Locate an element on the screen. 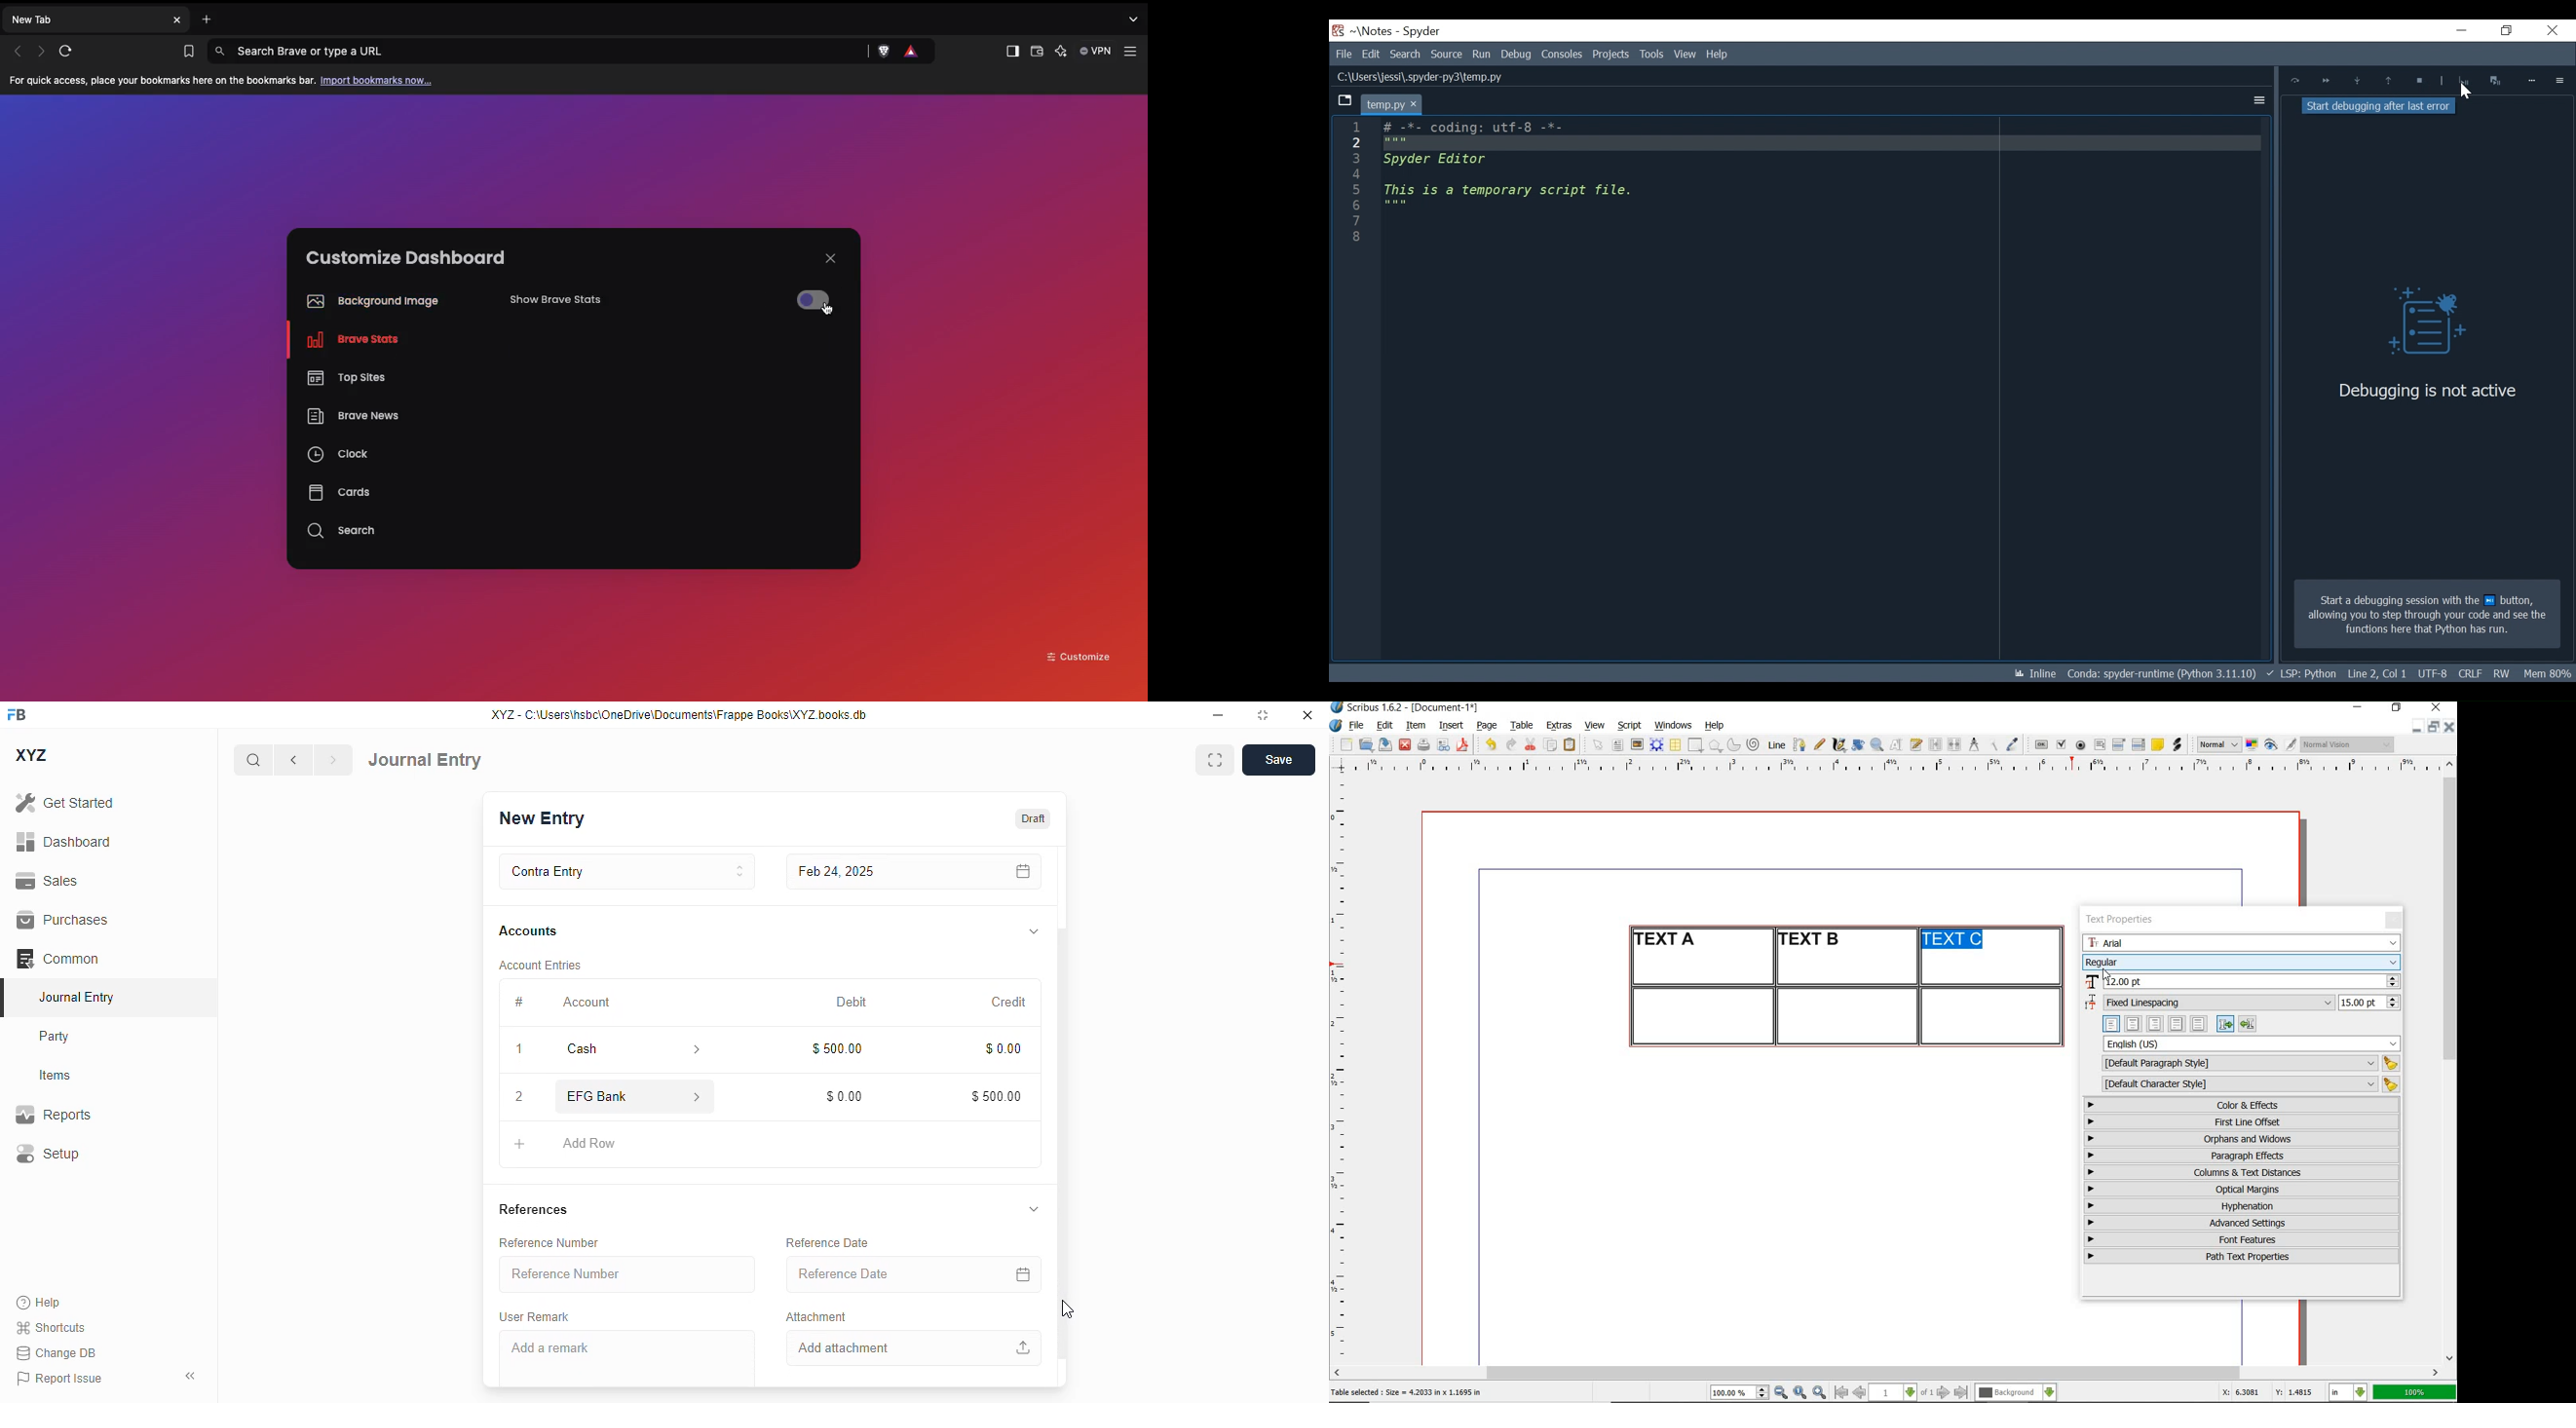 This screenshot has width=2576, height=1428. redo is located at coordinates (1510, 743).